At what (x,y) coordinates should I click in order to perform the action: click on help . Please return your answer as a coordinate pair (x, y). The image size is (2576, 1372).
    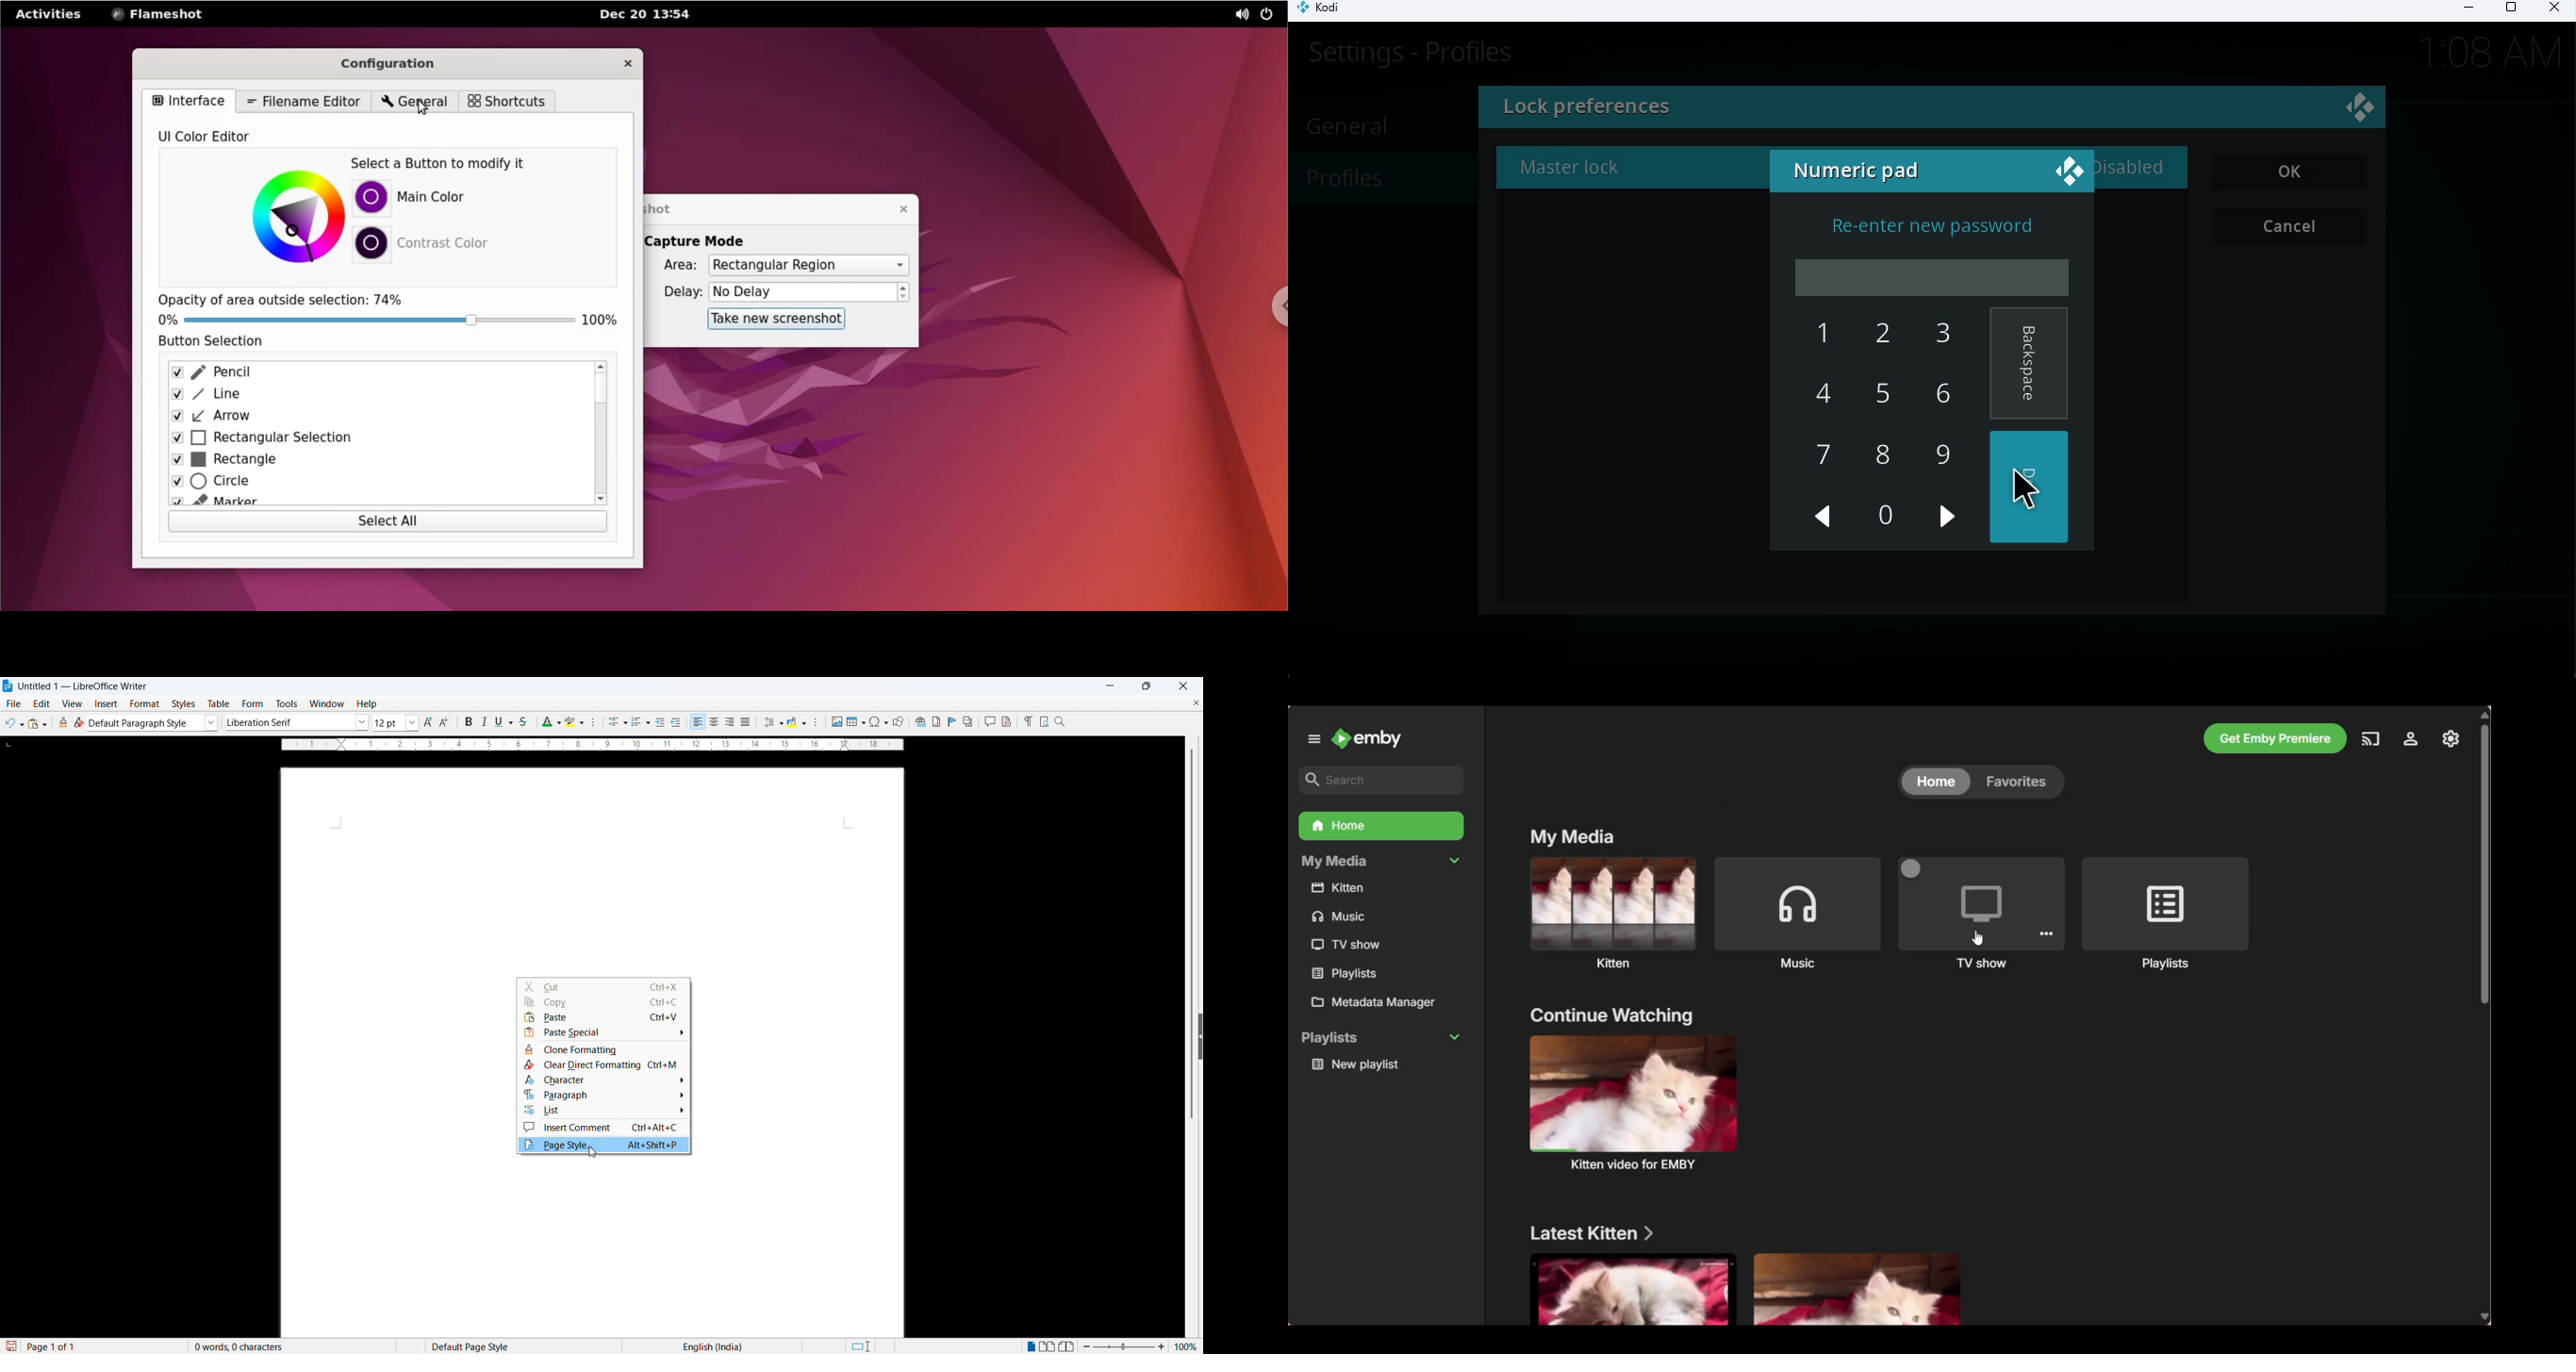
    Looking at the image, I should click on (367, 705).